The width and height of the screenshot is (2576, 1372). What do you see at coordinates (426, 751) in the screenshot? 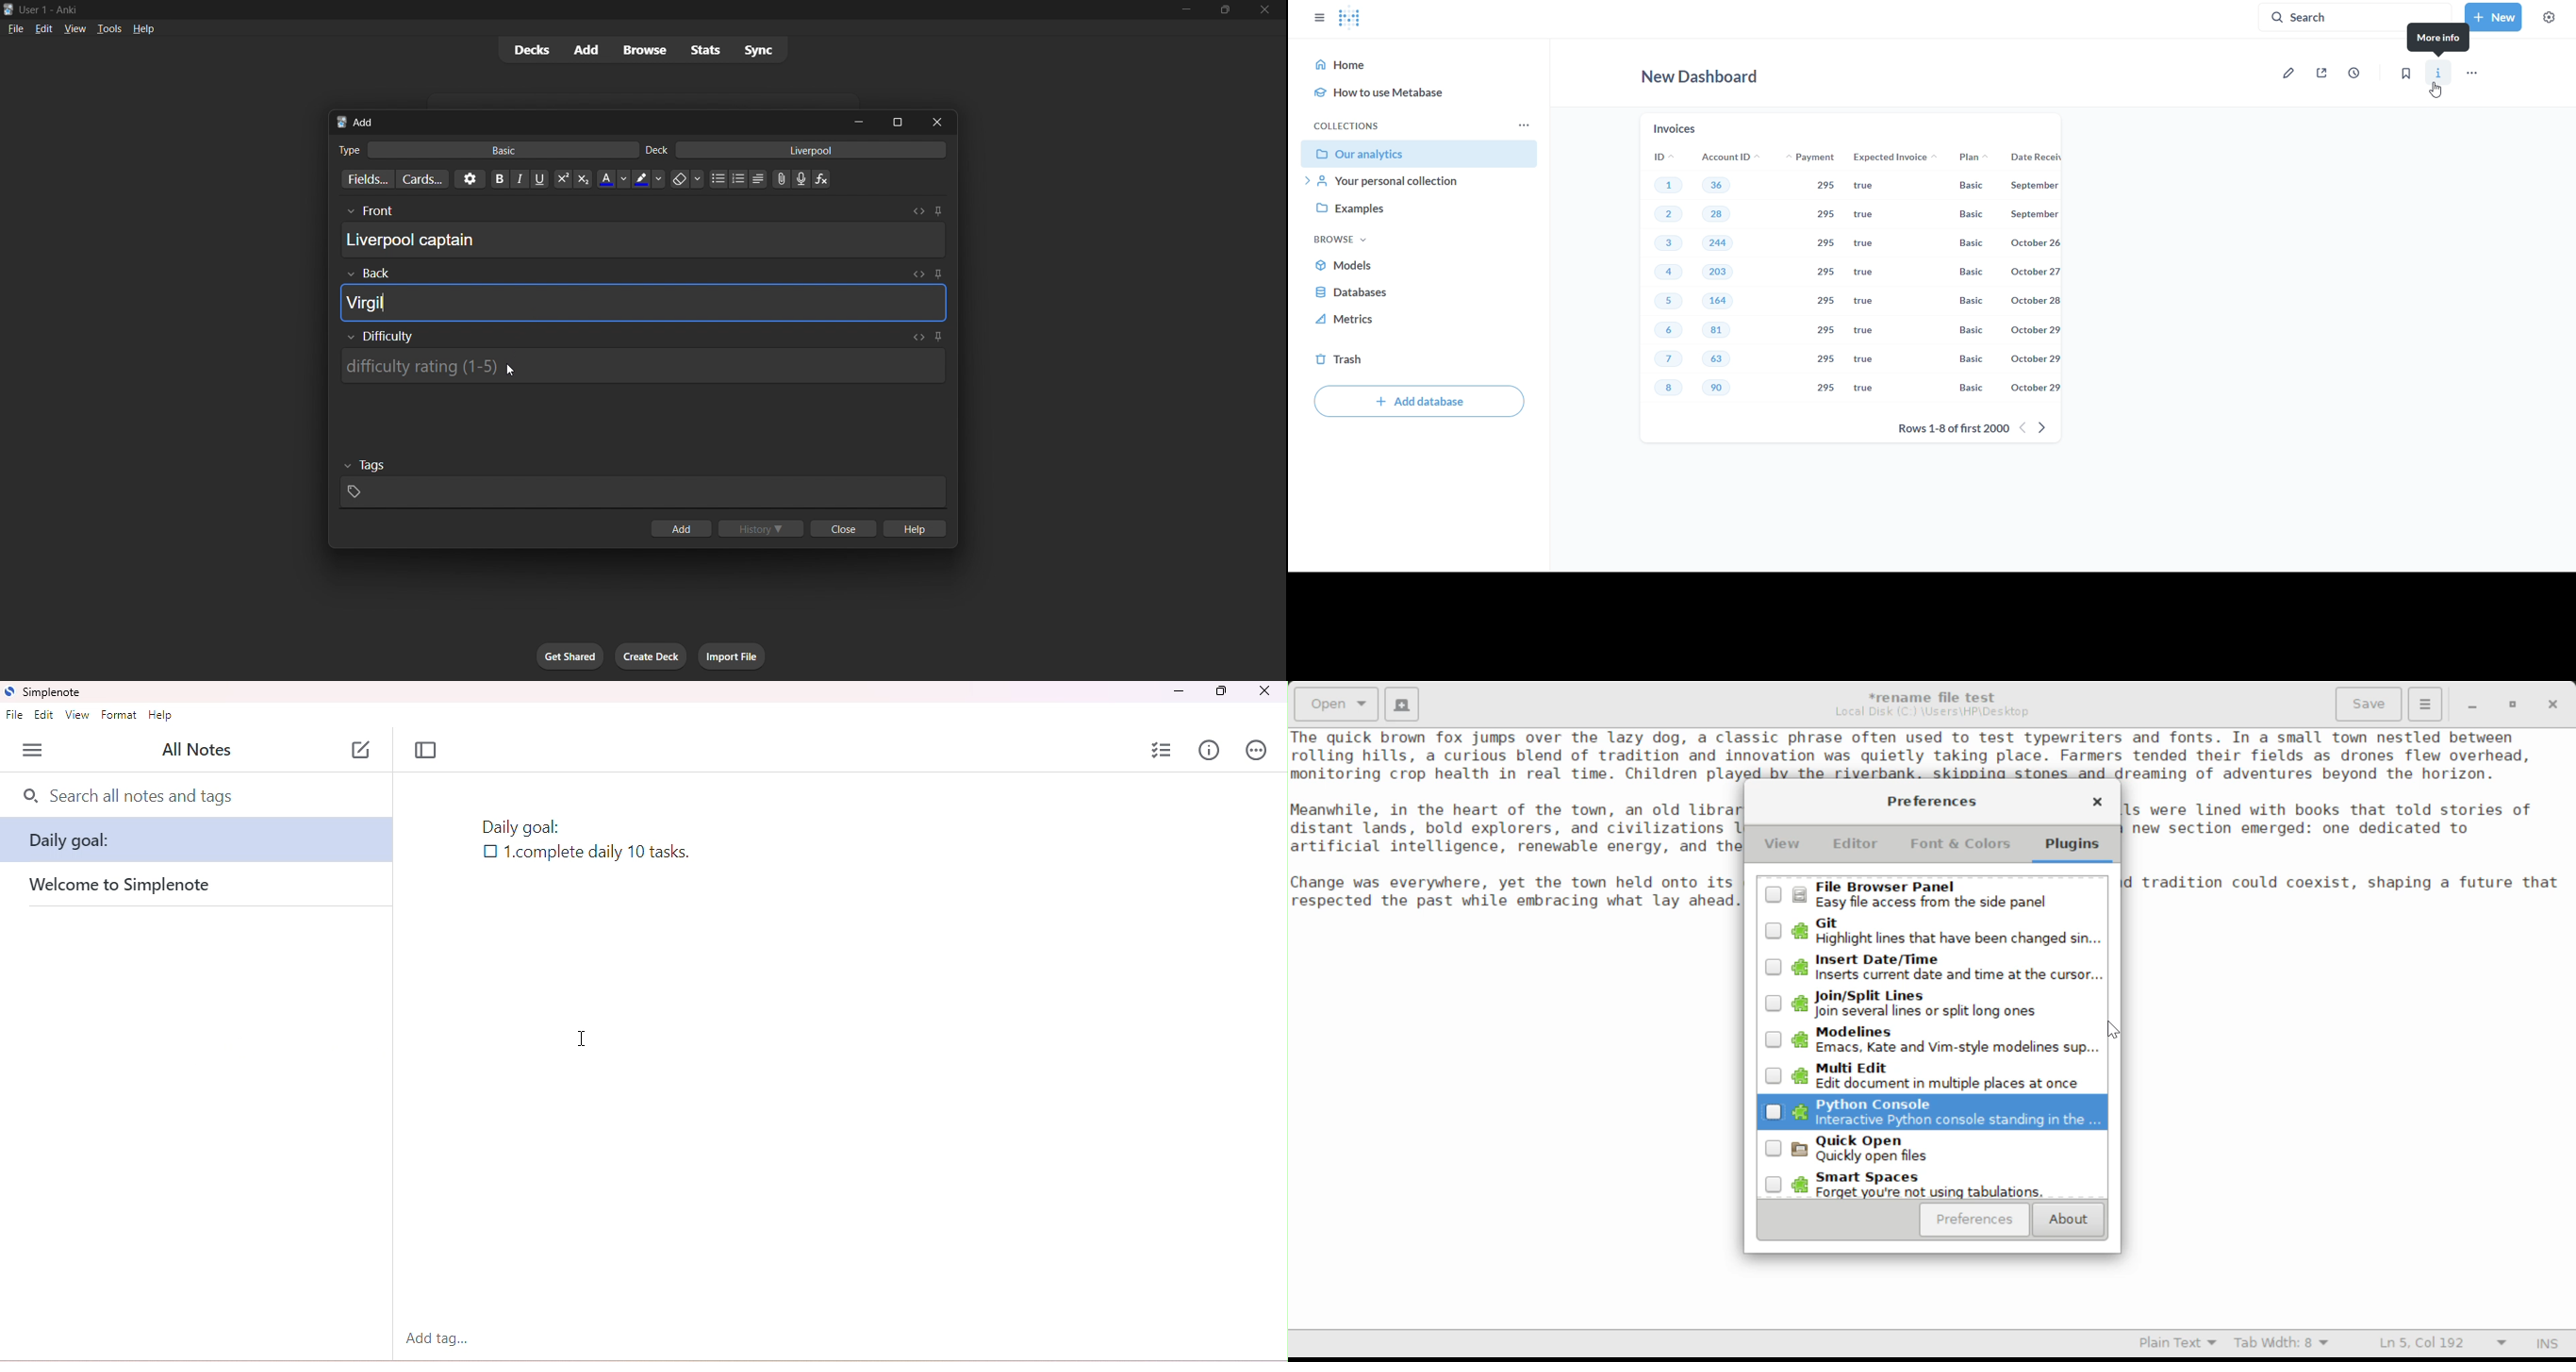
I see `toggle focus mode` at bounding box center [426, 751].